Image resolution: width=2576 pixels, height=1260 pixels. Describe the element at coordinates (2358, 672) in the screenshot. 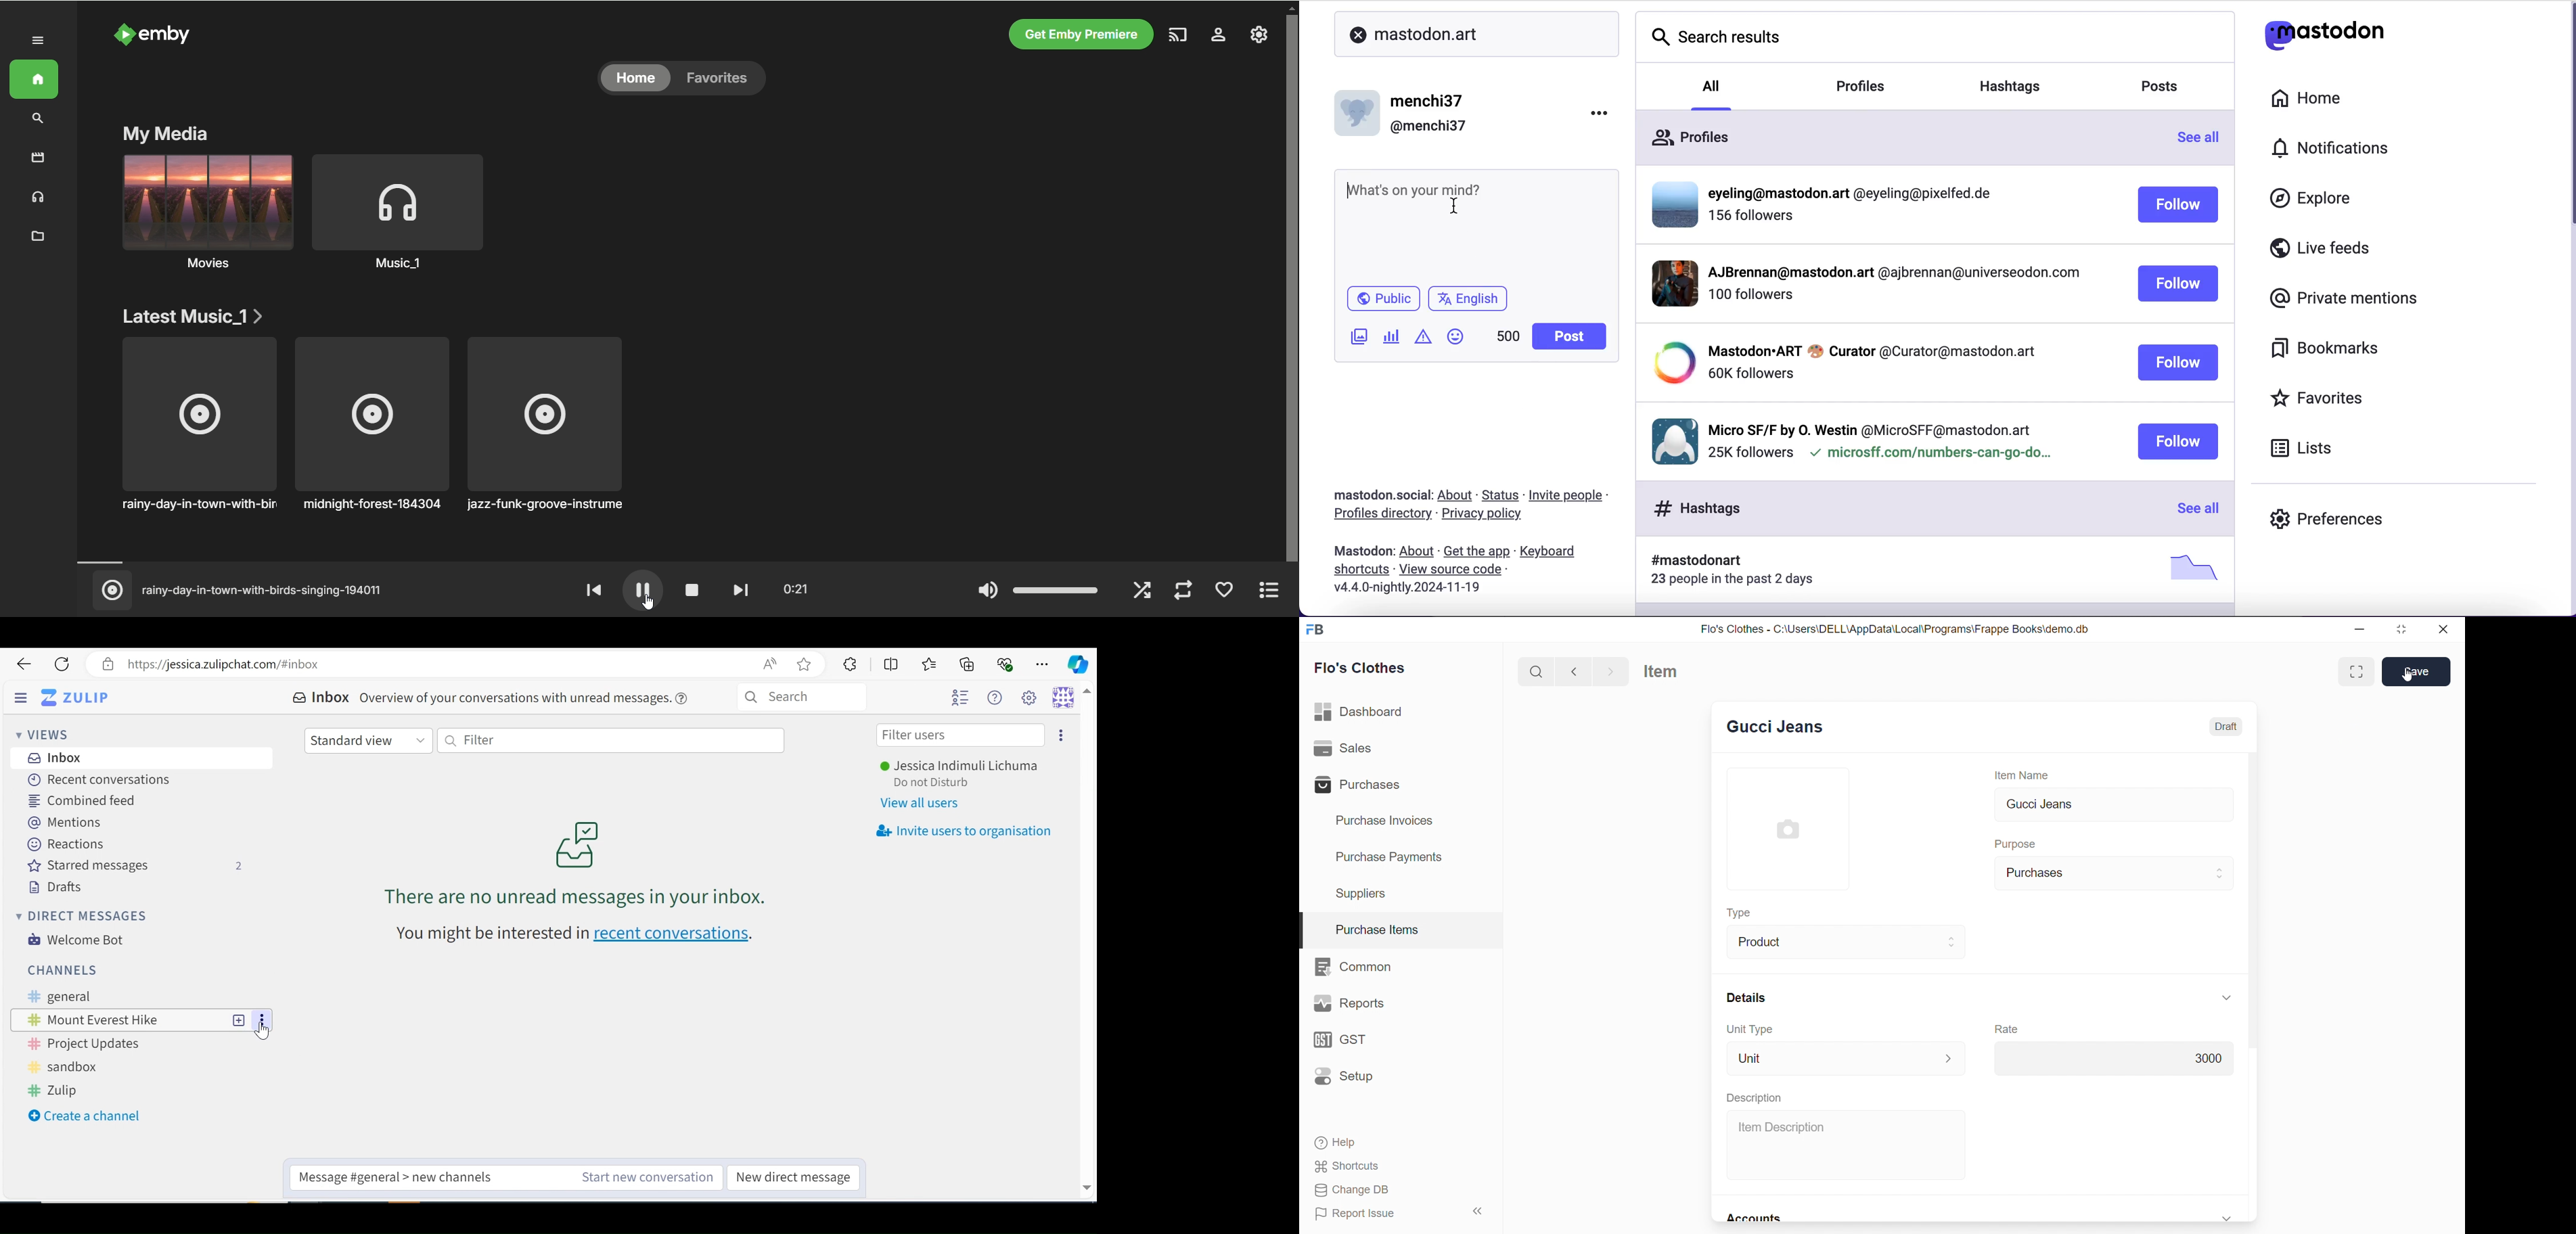

I see `Maximize window` at that location.